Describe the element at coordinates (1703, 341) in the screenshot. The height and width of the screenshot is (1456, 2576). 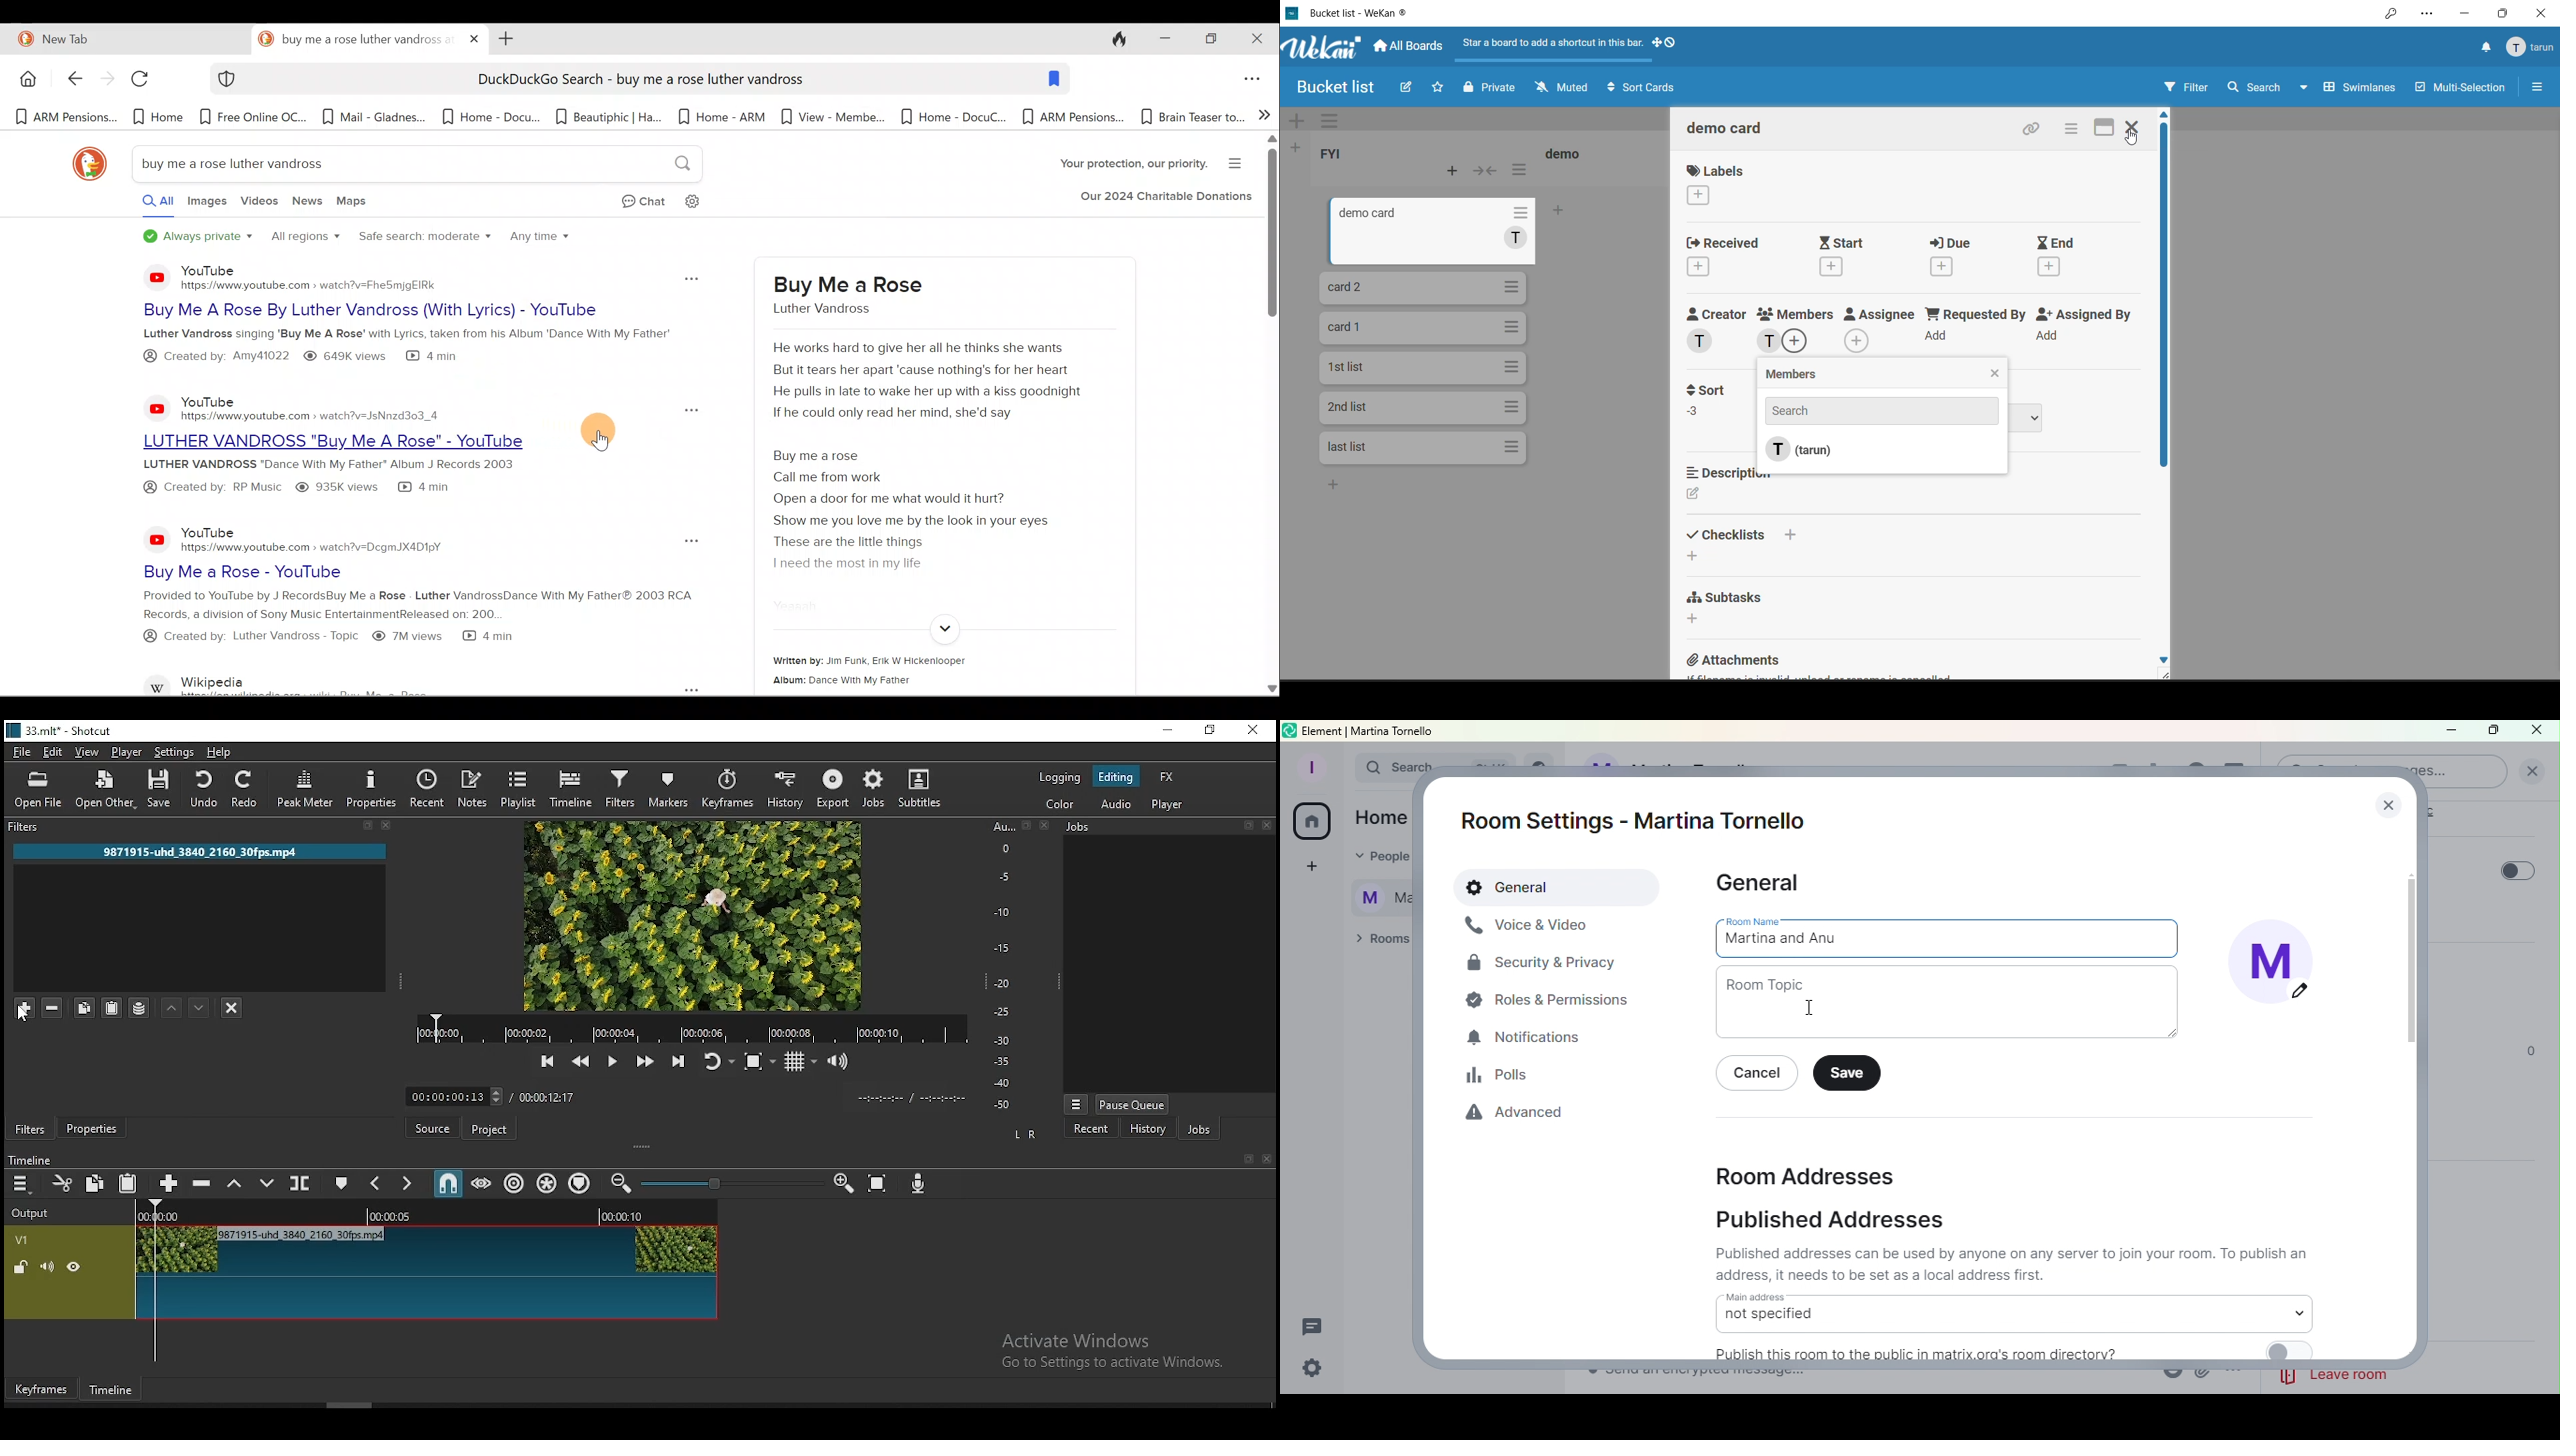
I see `creator login` at that location.